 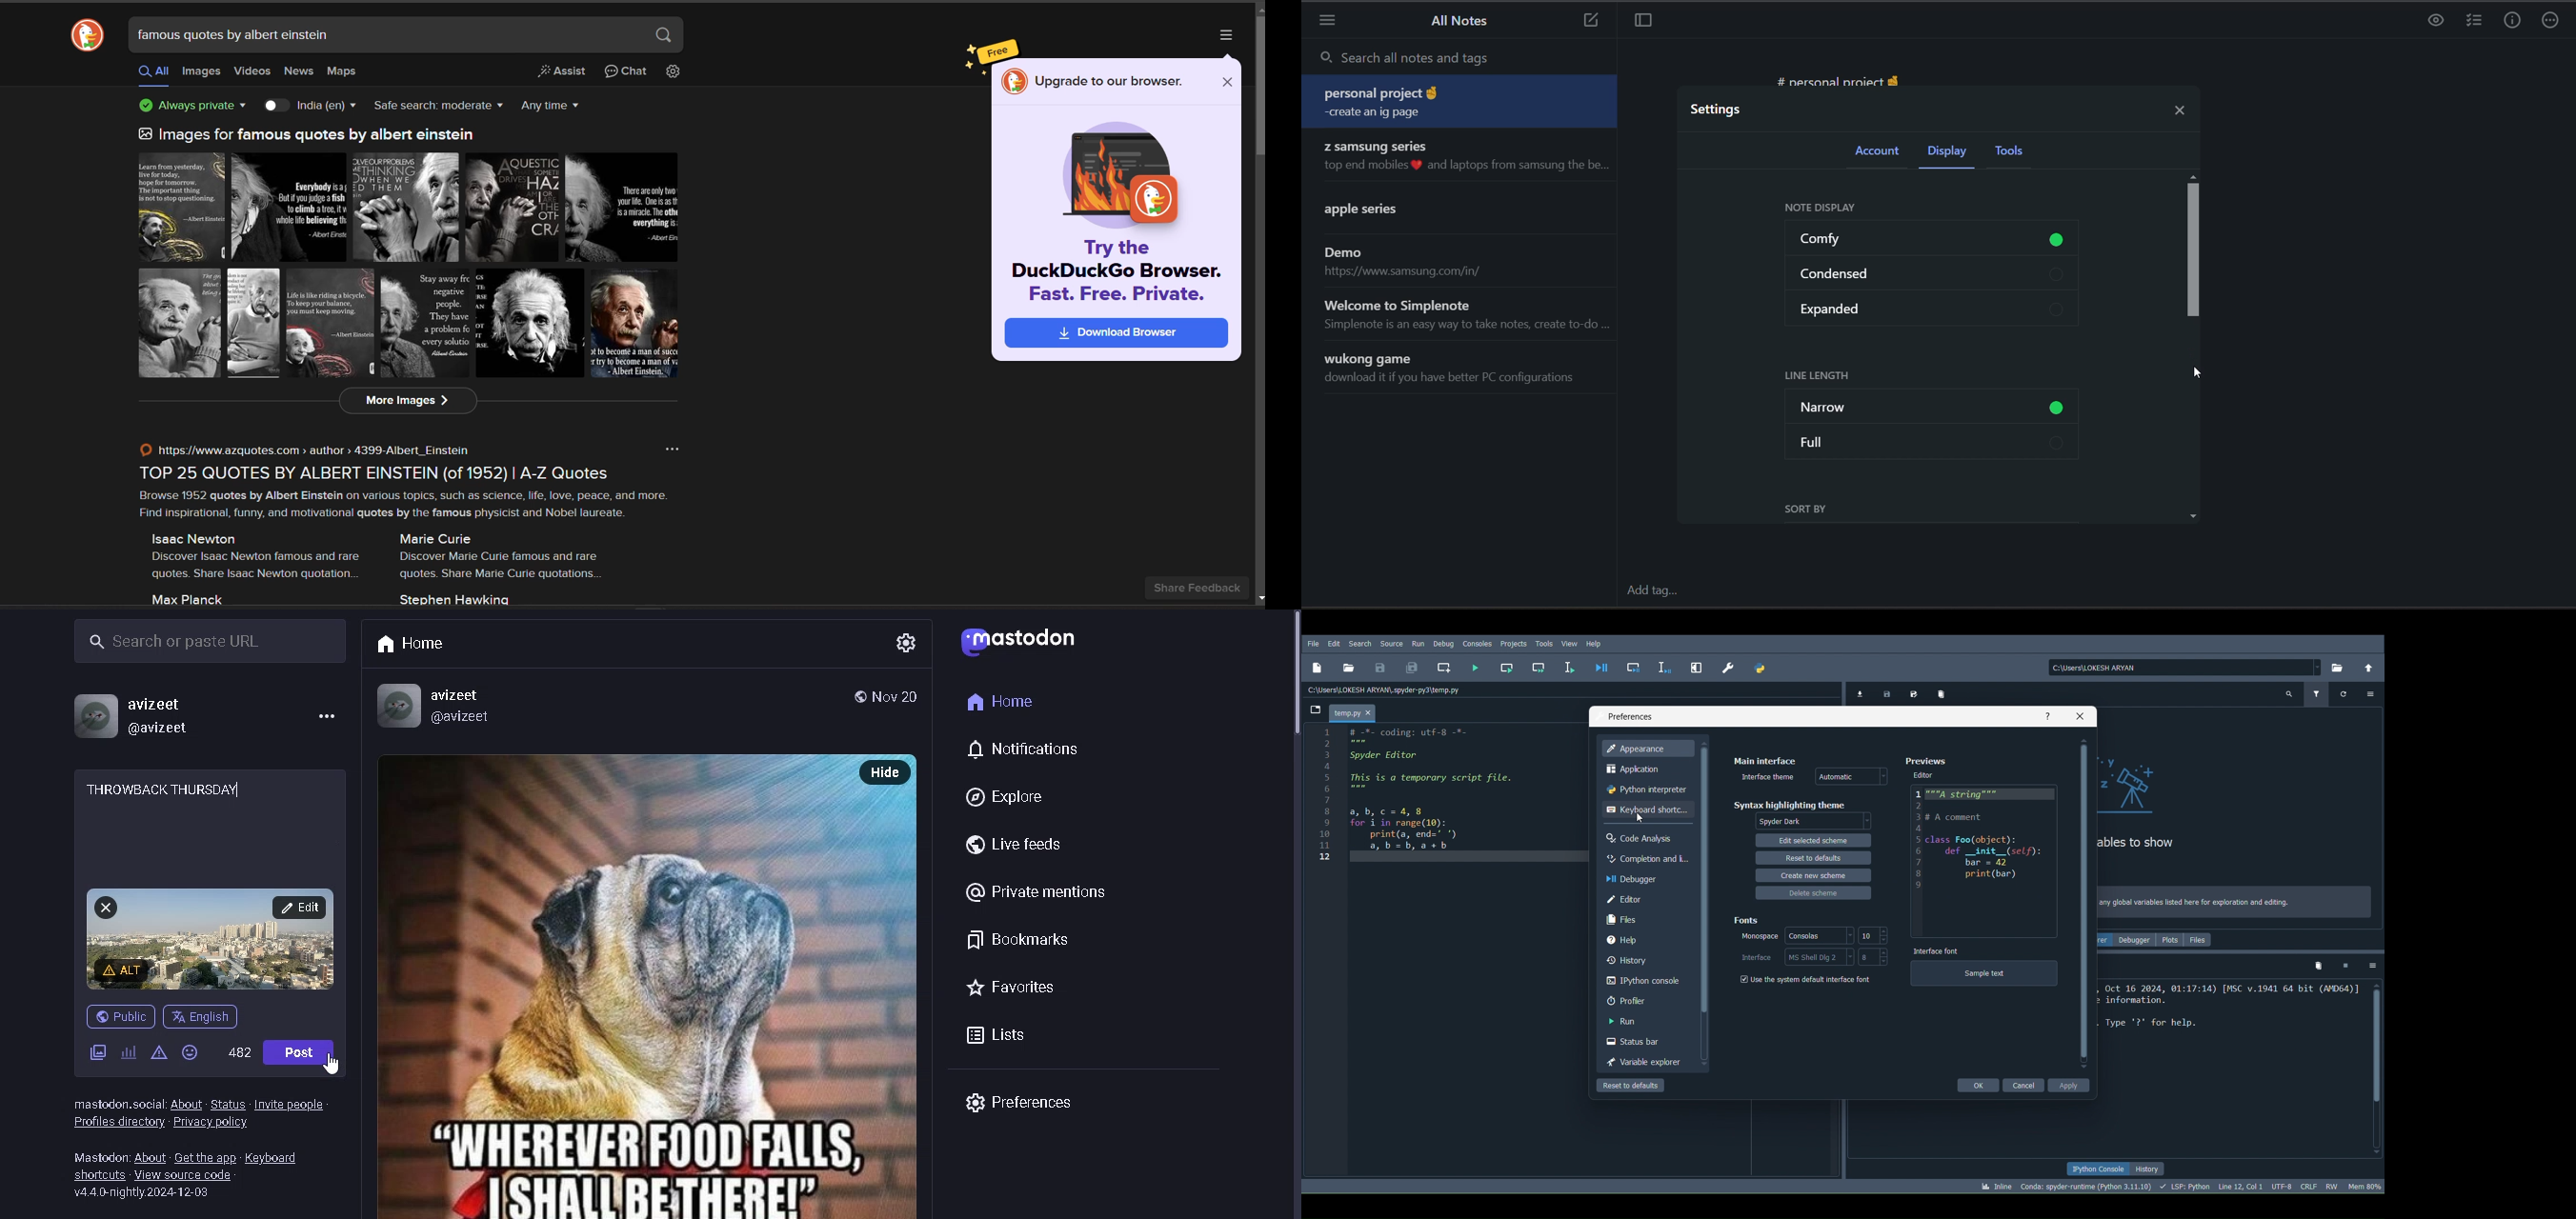 What do you see at coordinates (343, 71) in the screenshot?
I see `maps` at bounding box center [343, 71].